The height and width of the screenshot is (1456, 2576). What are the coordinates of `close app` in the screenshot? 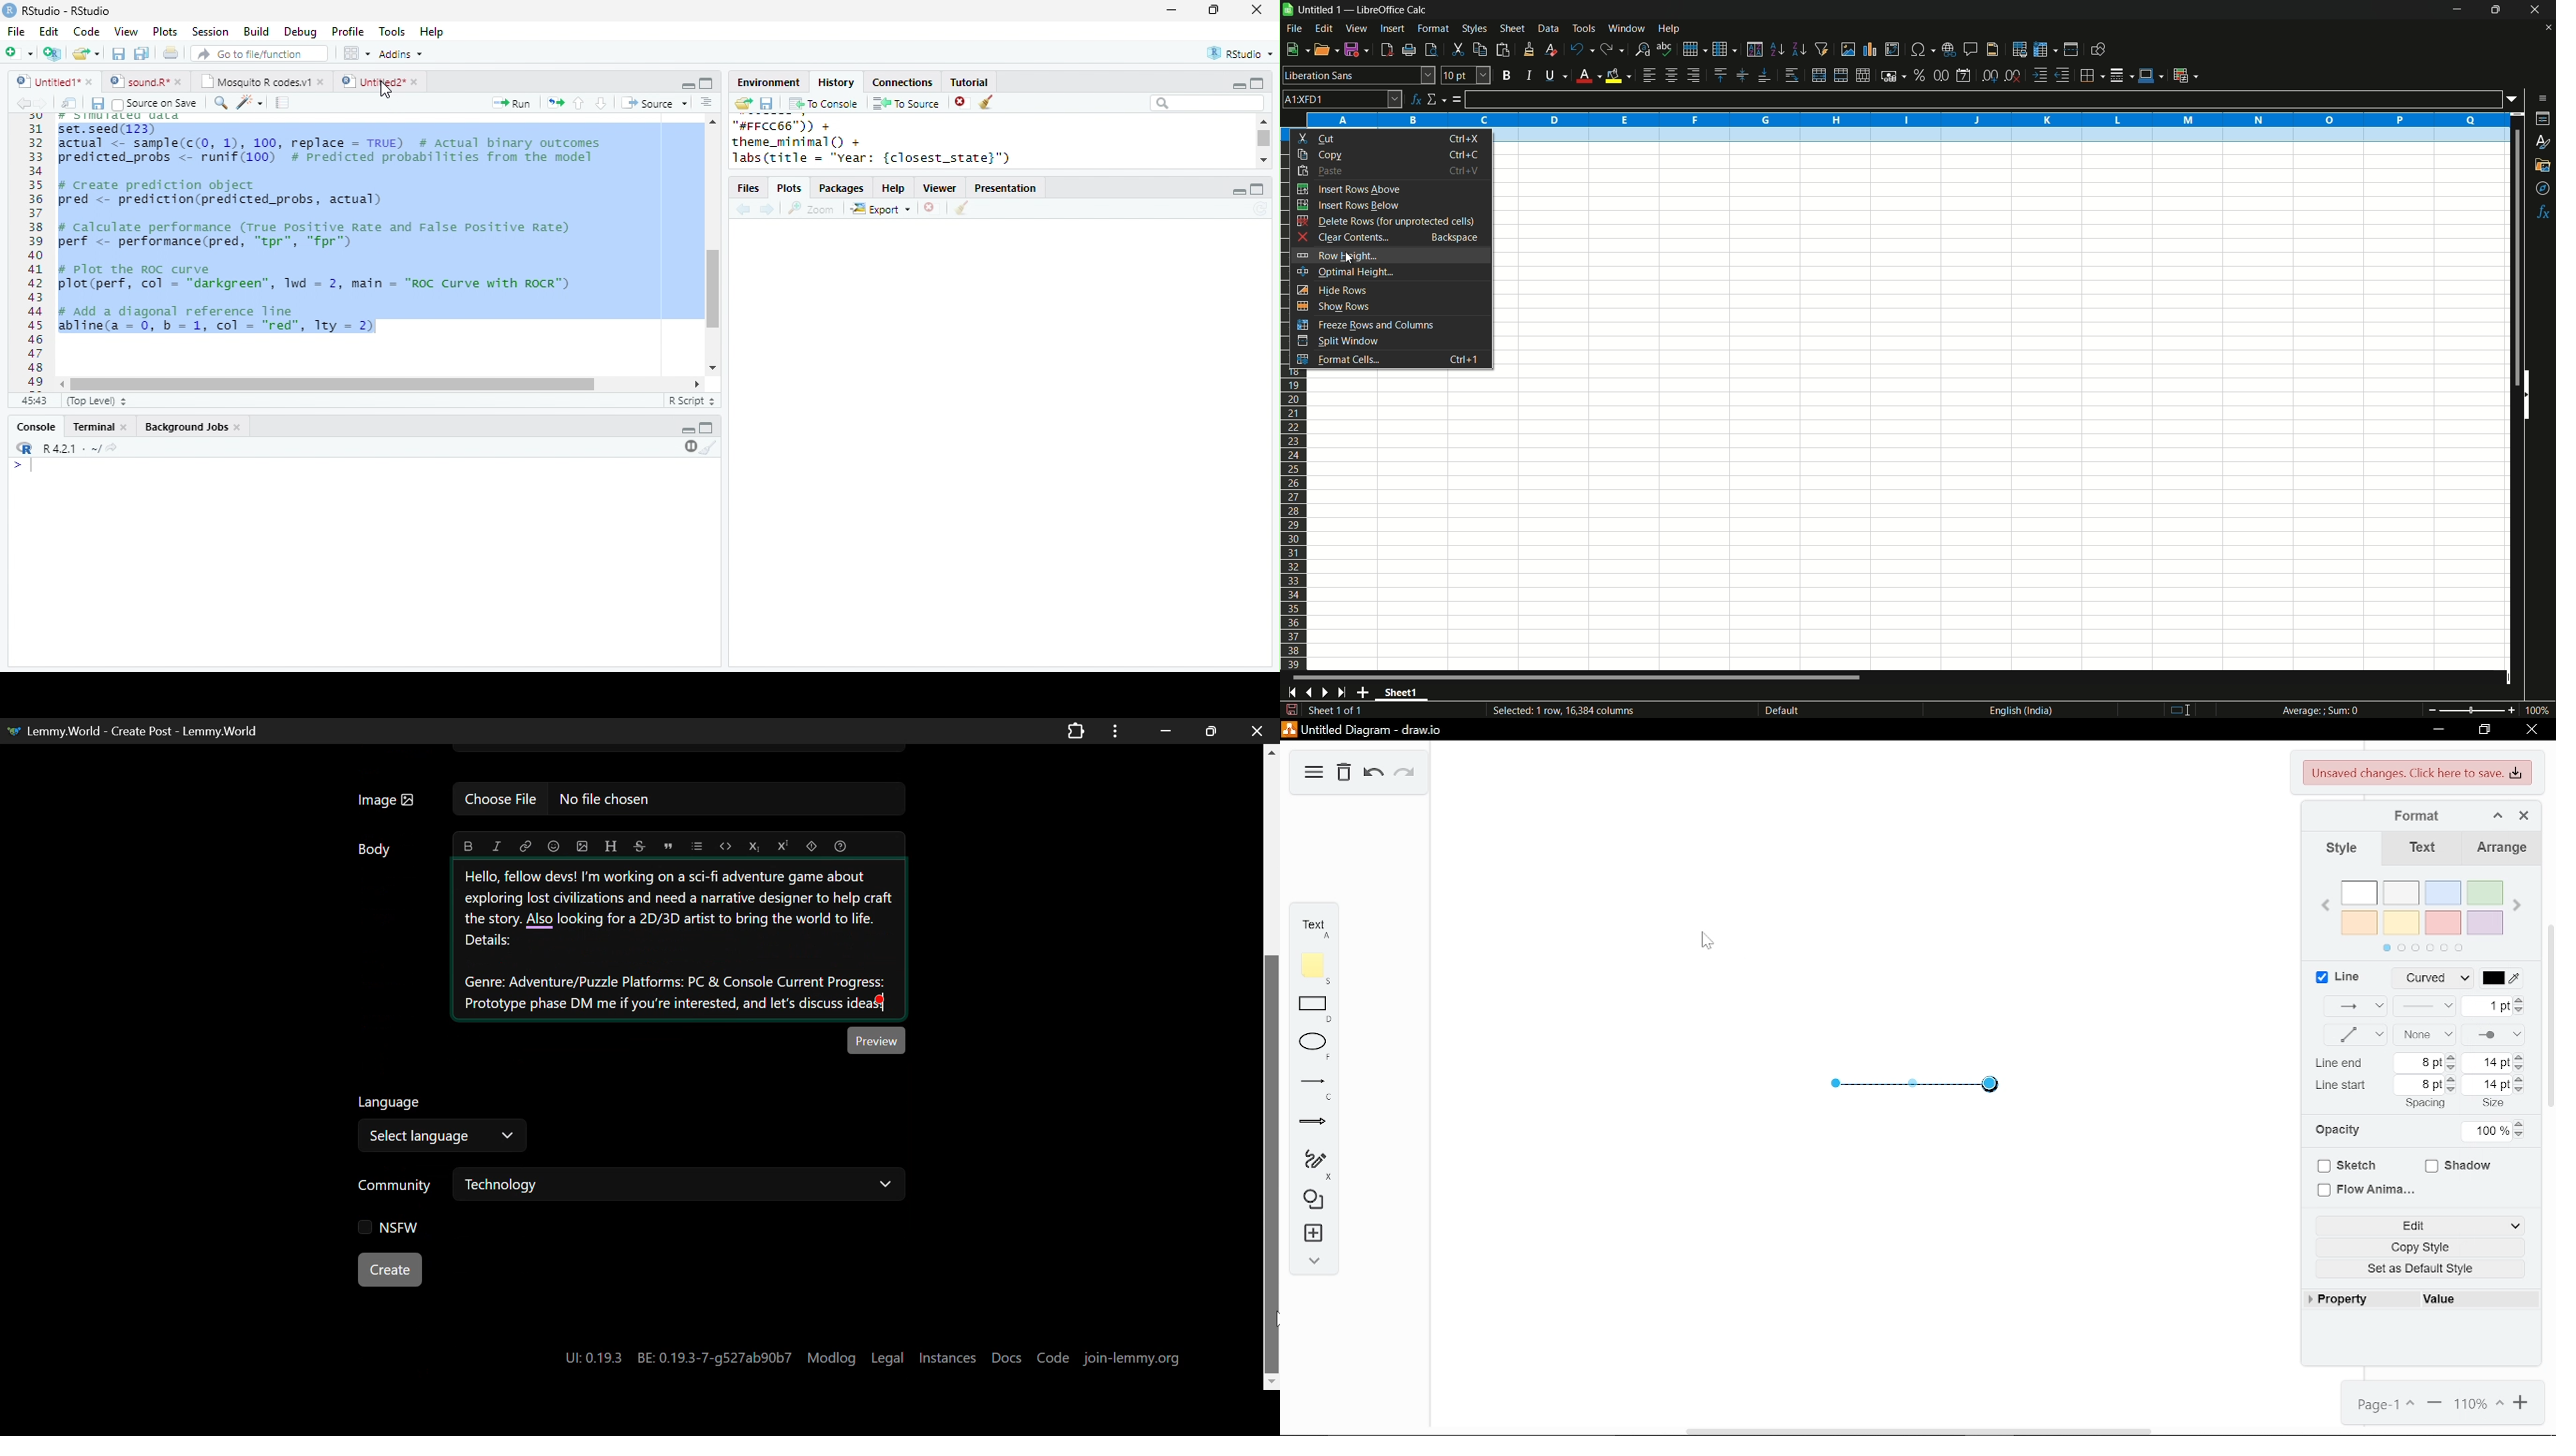 It's located at (2532, 10).